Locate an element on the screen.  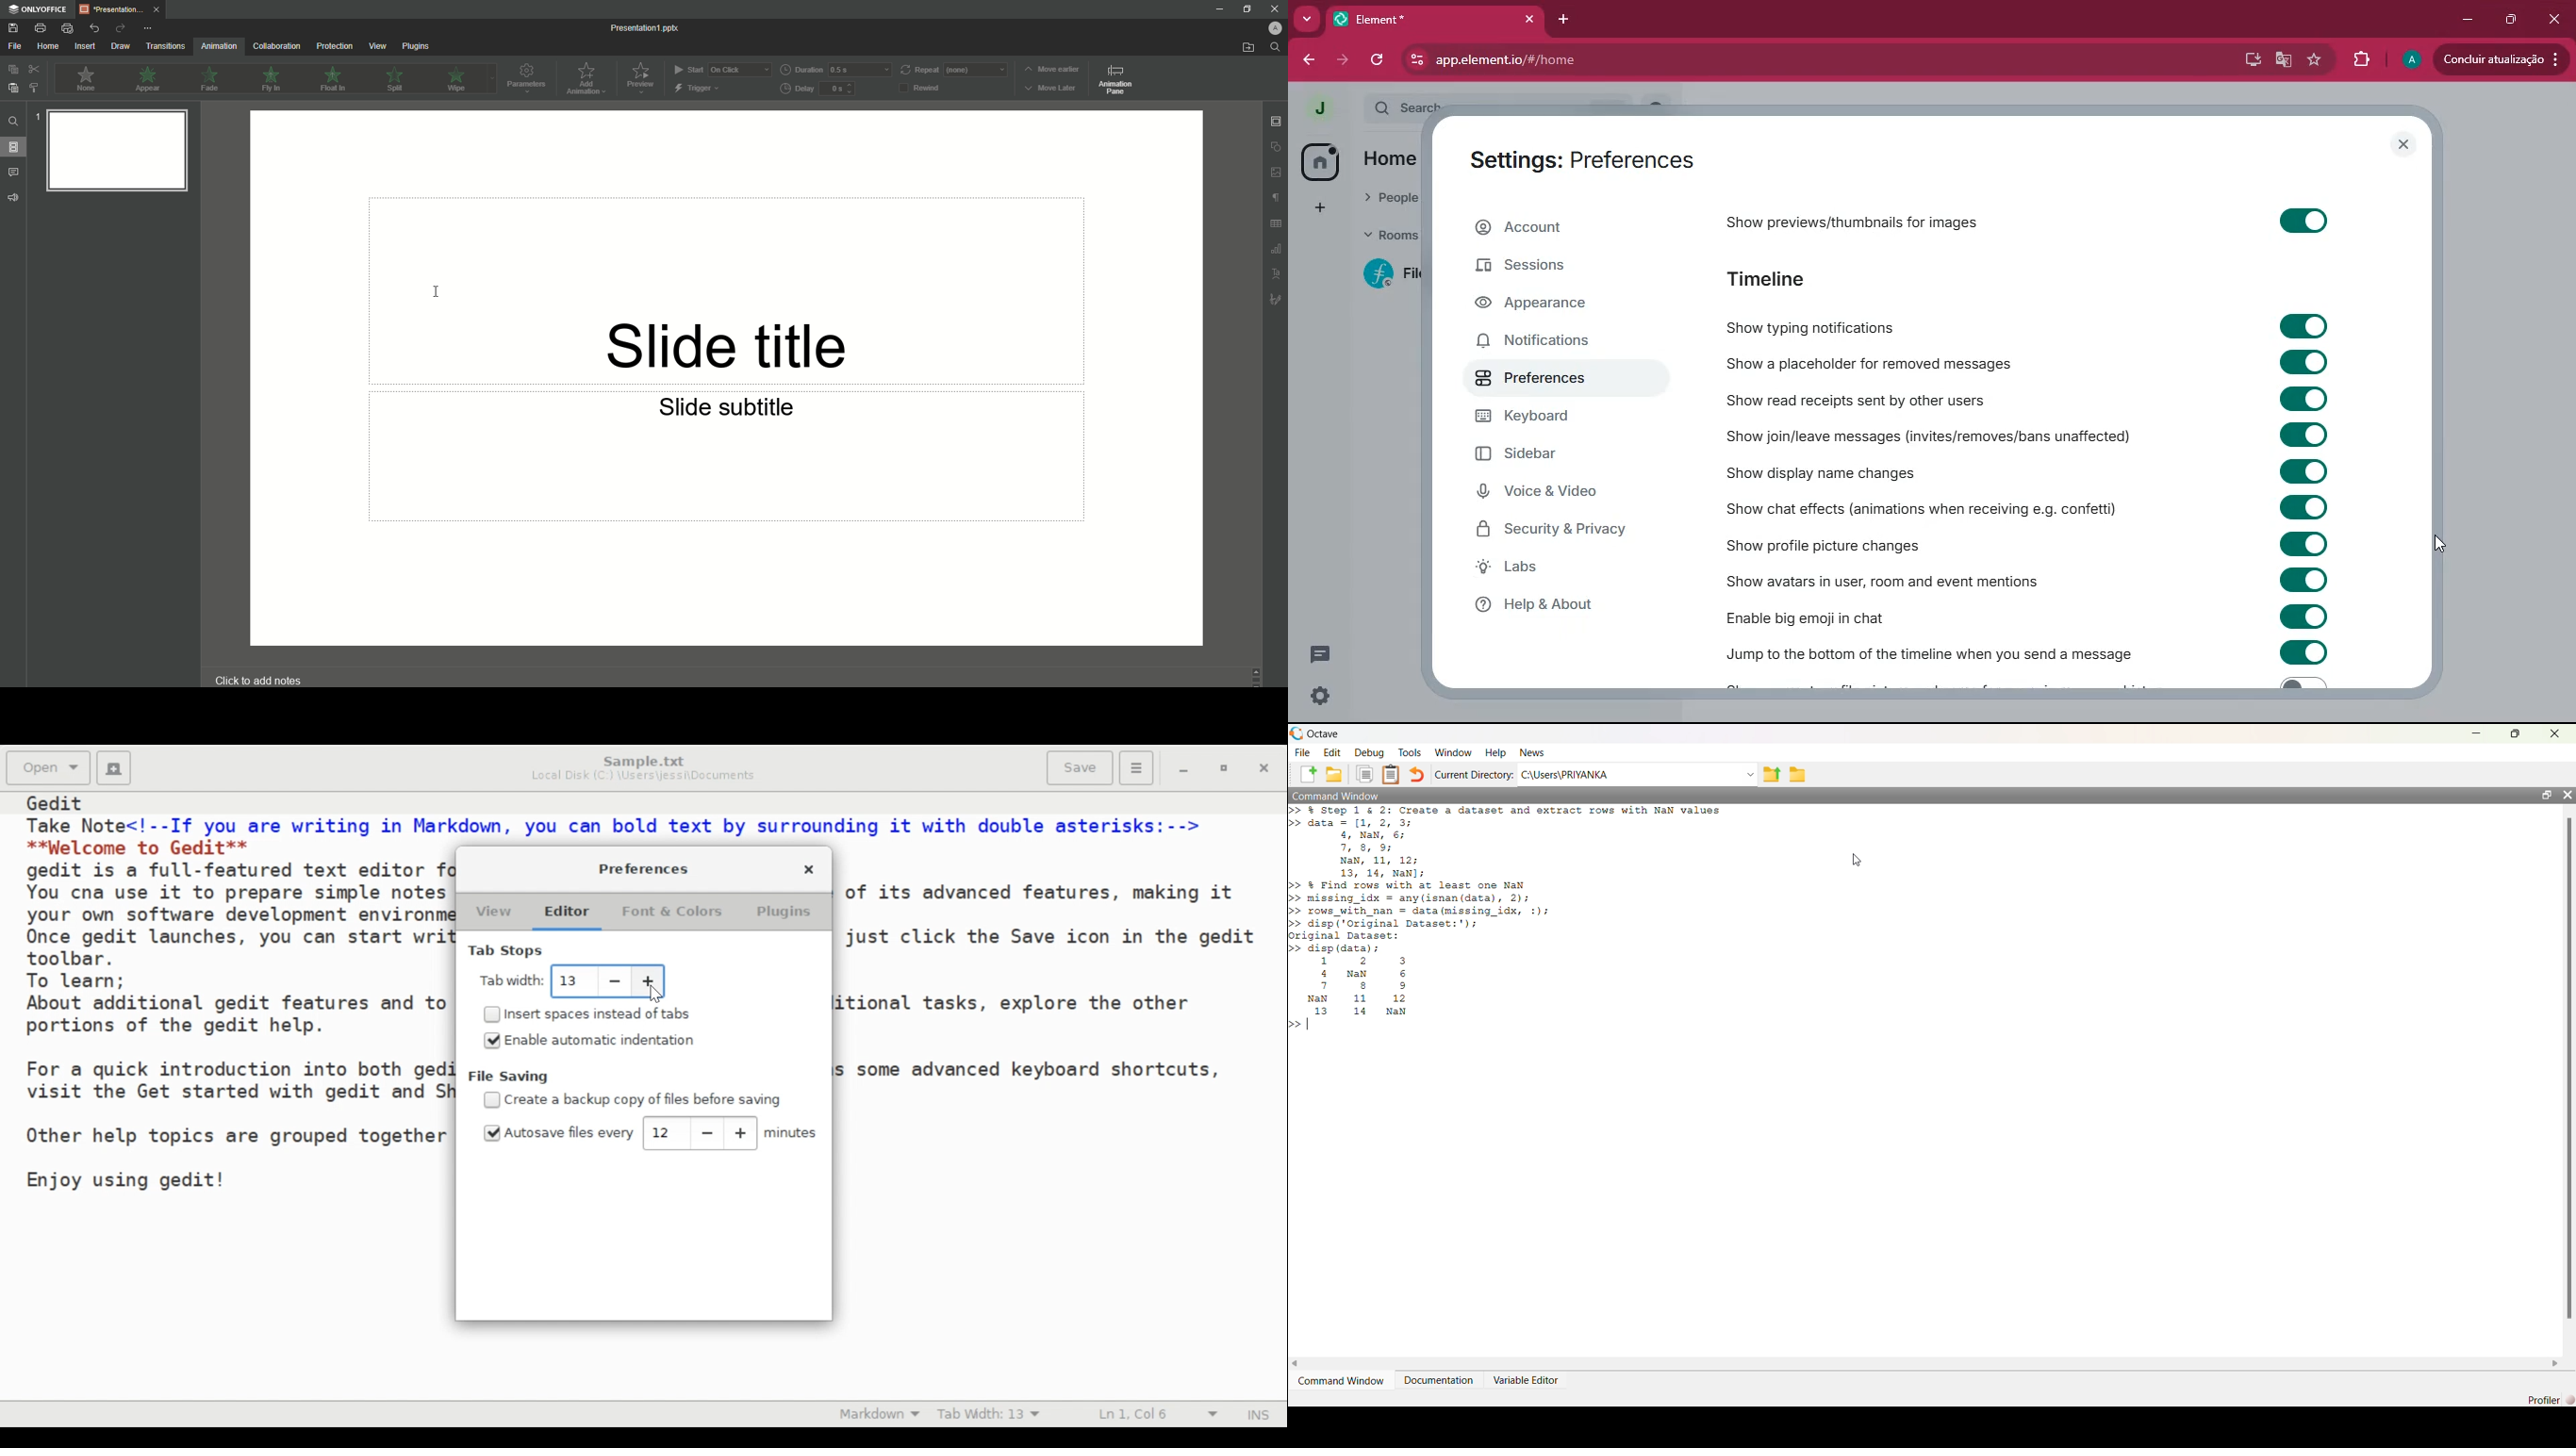
close is located at coordinates (2405, 145).